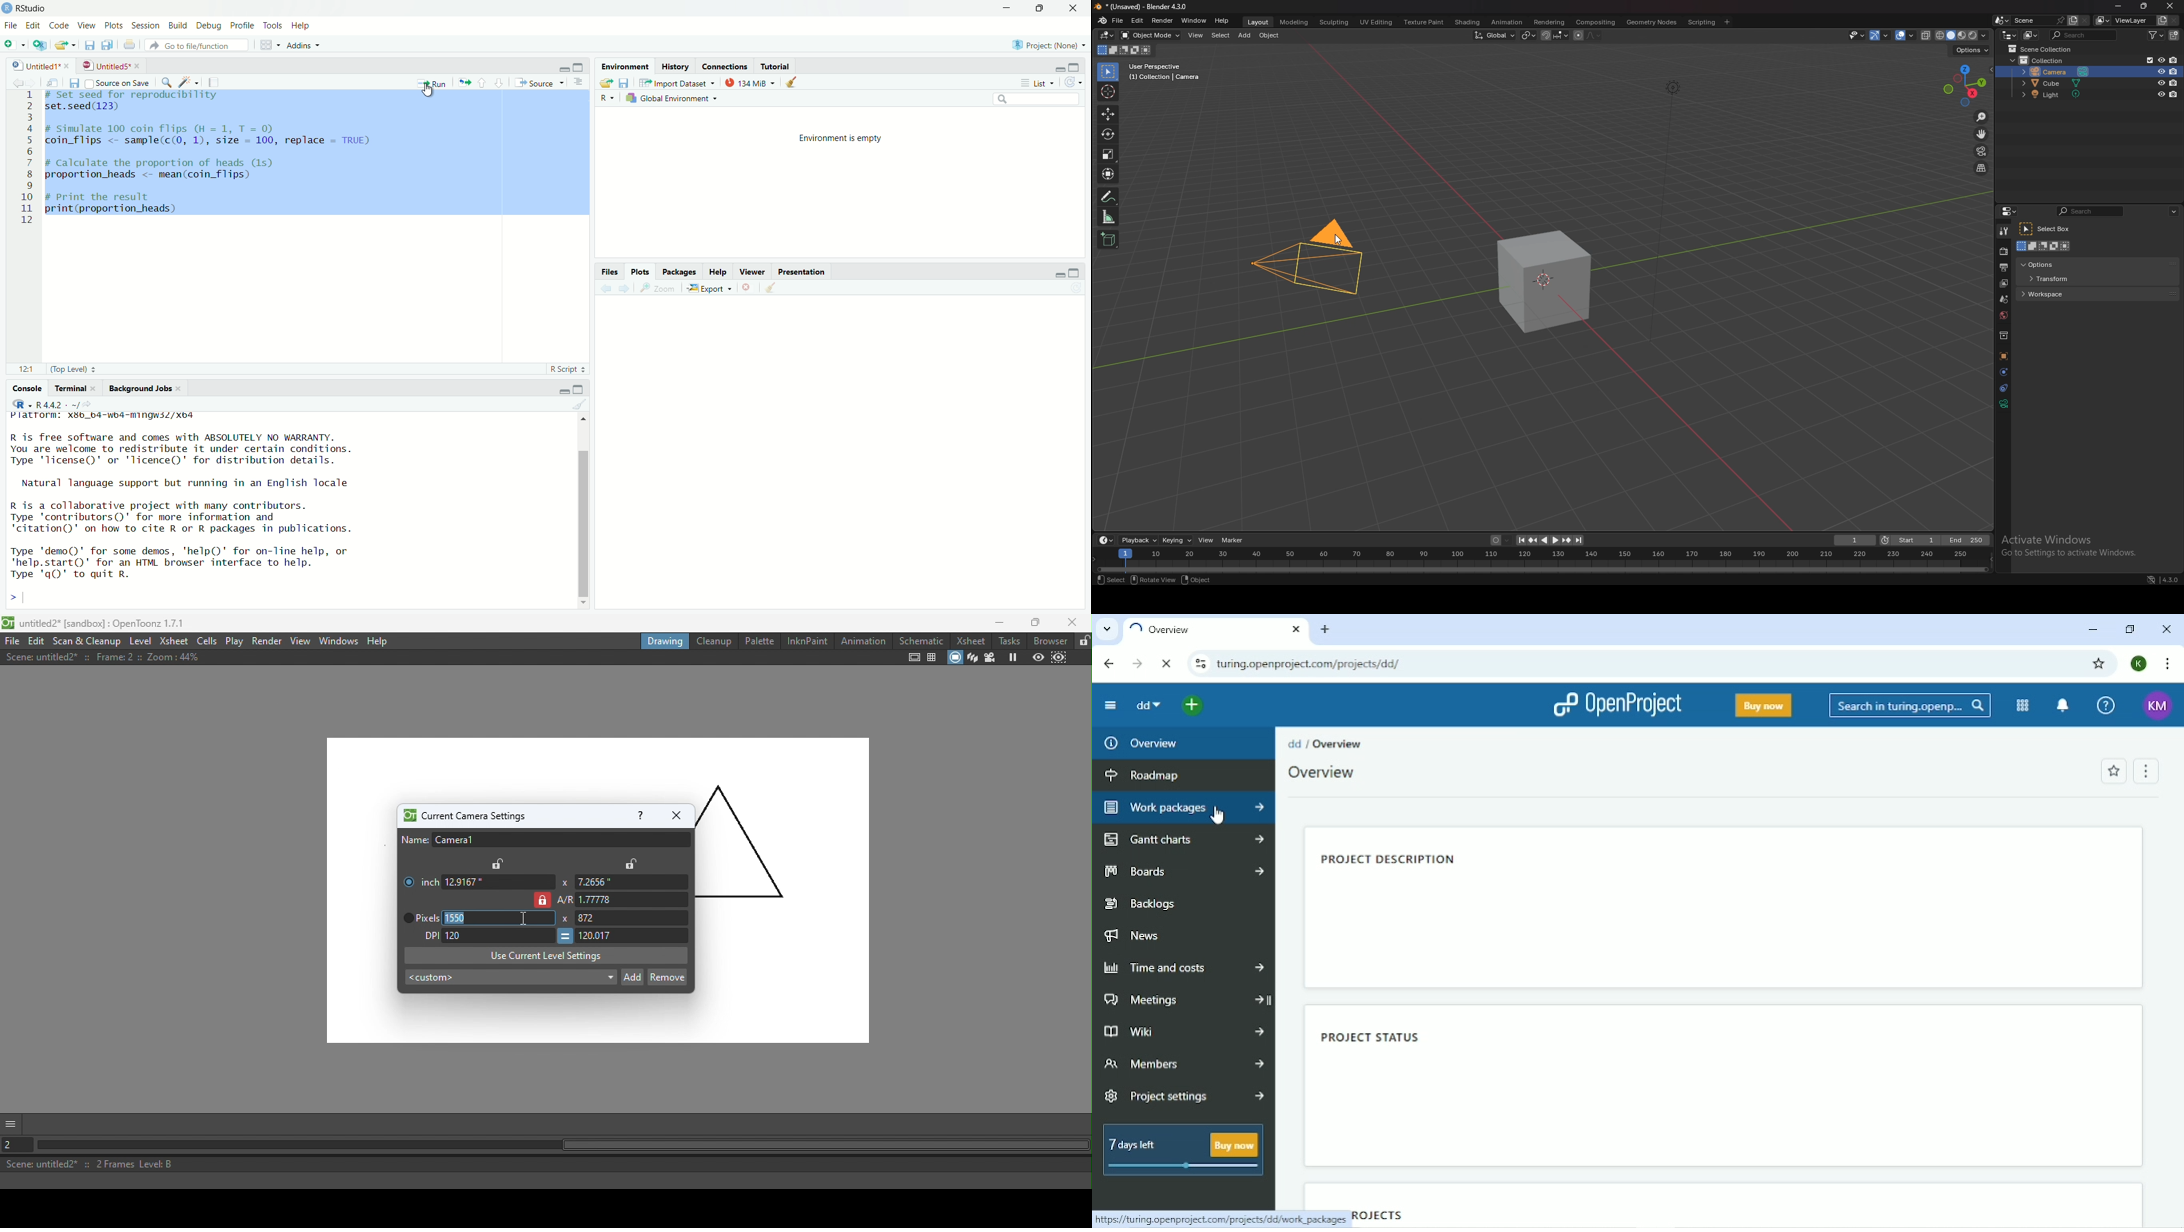  What do you see at coordinates (32, 7) in the screenshot?
I see `RStudio` at bounding box center [32, 7].